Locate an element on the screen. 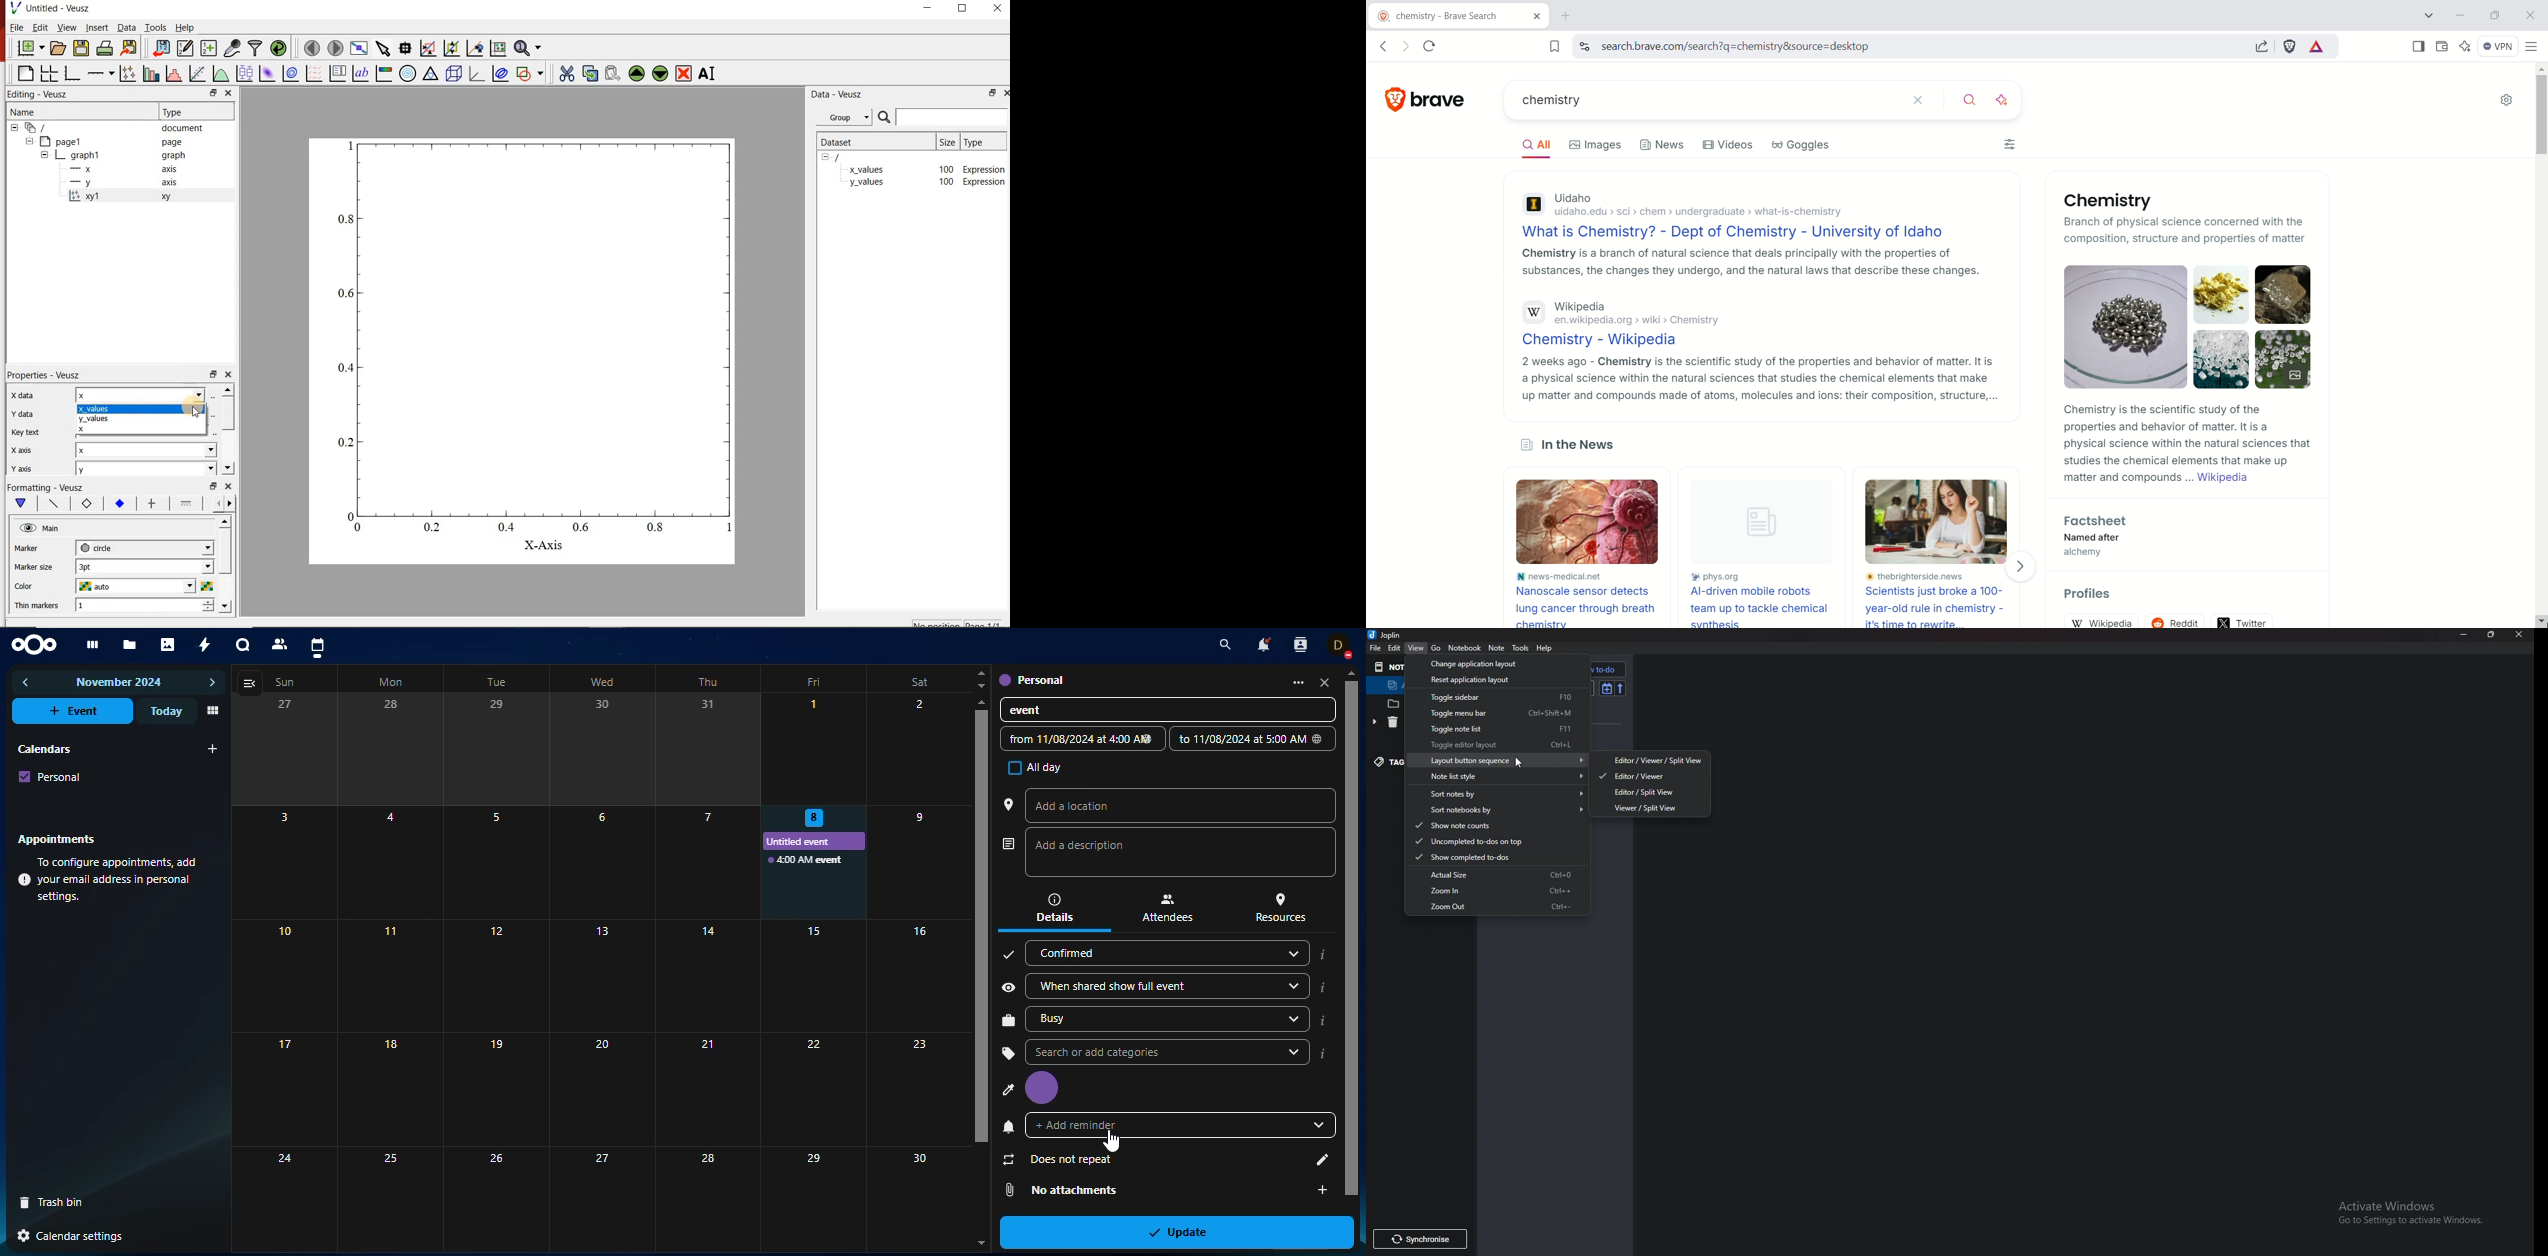 Image resolution: width=2548 pixels, height=1260 pixels. toggle editor layout is located at coordinates (1502, 744).